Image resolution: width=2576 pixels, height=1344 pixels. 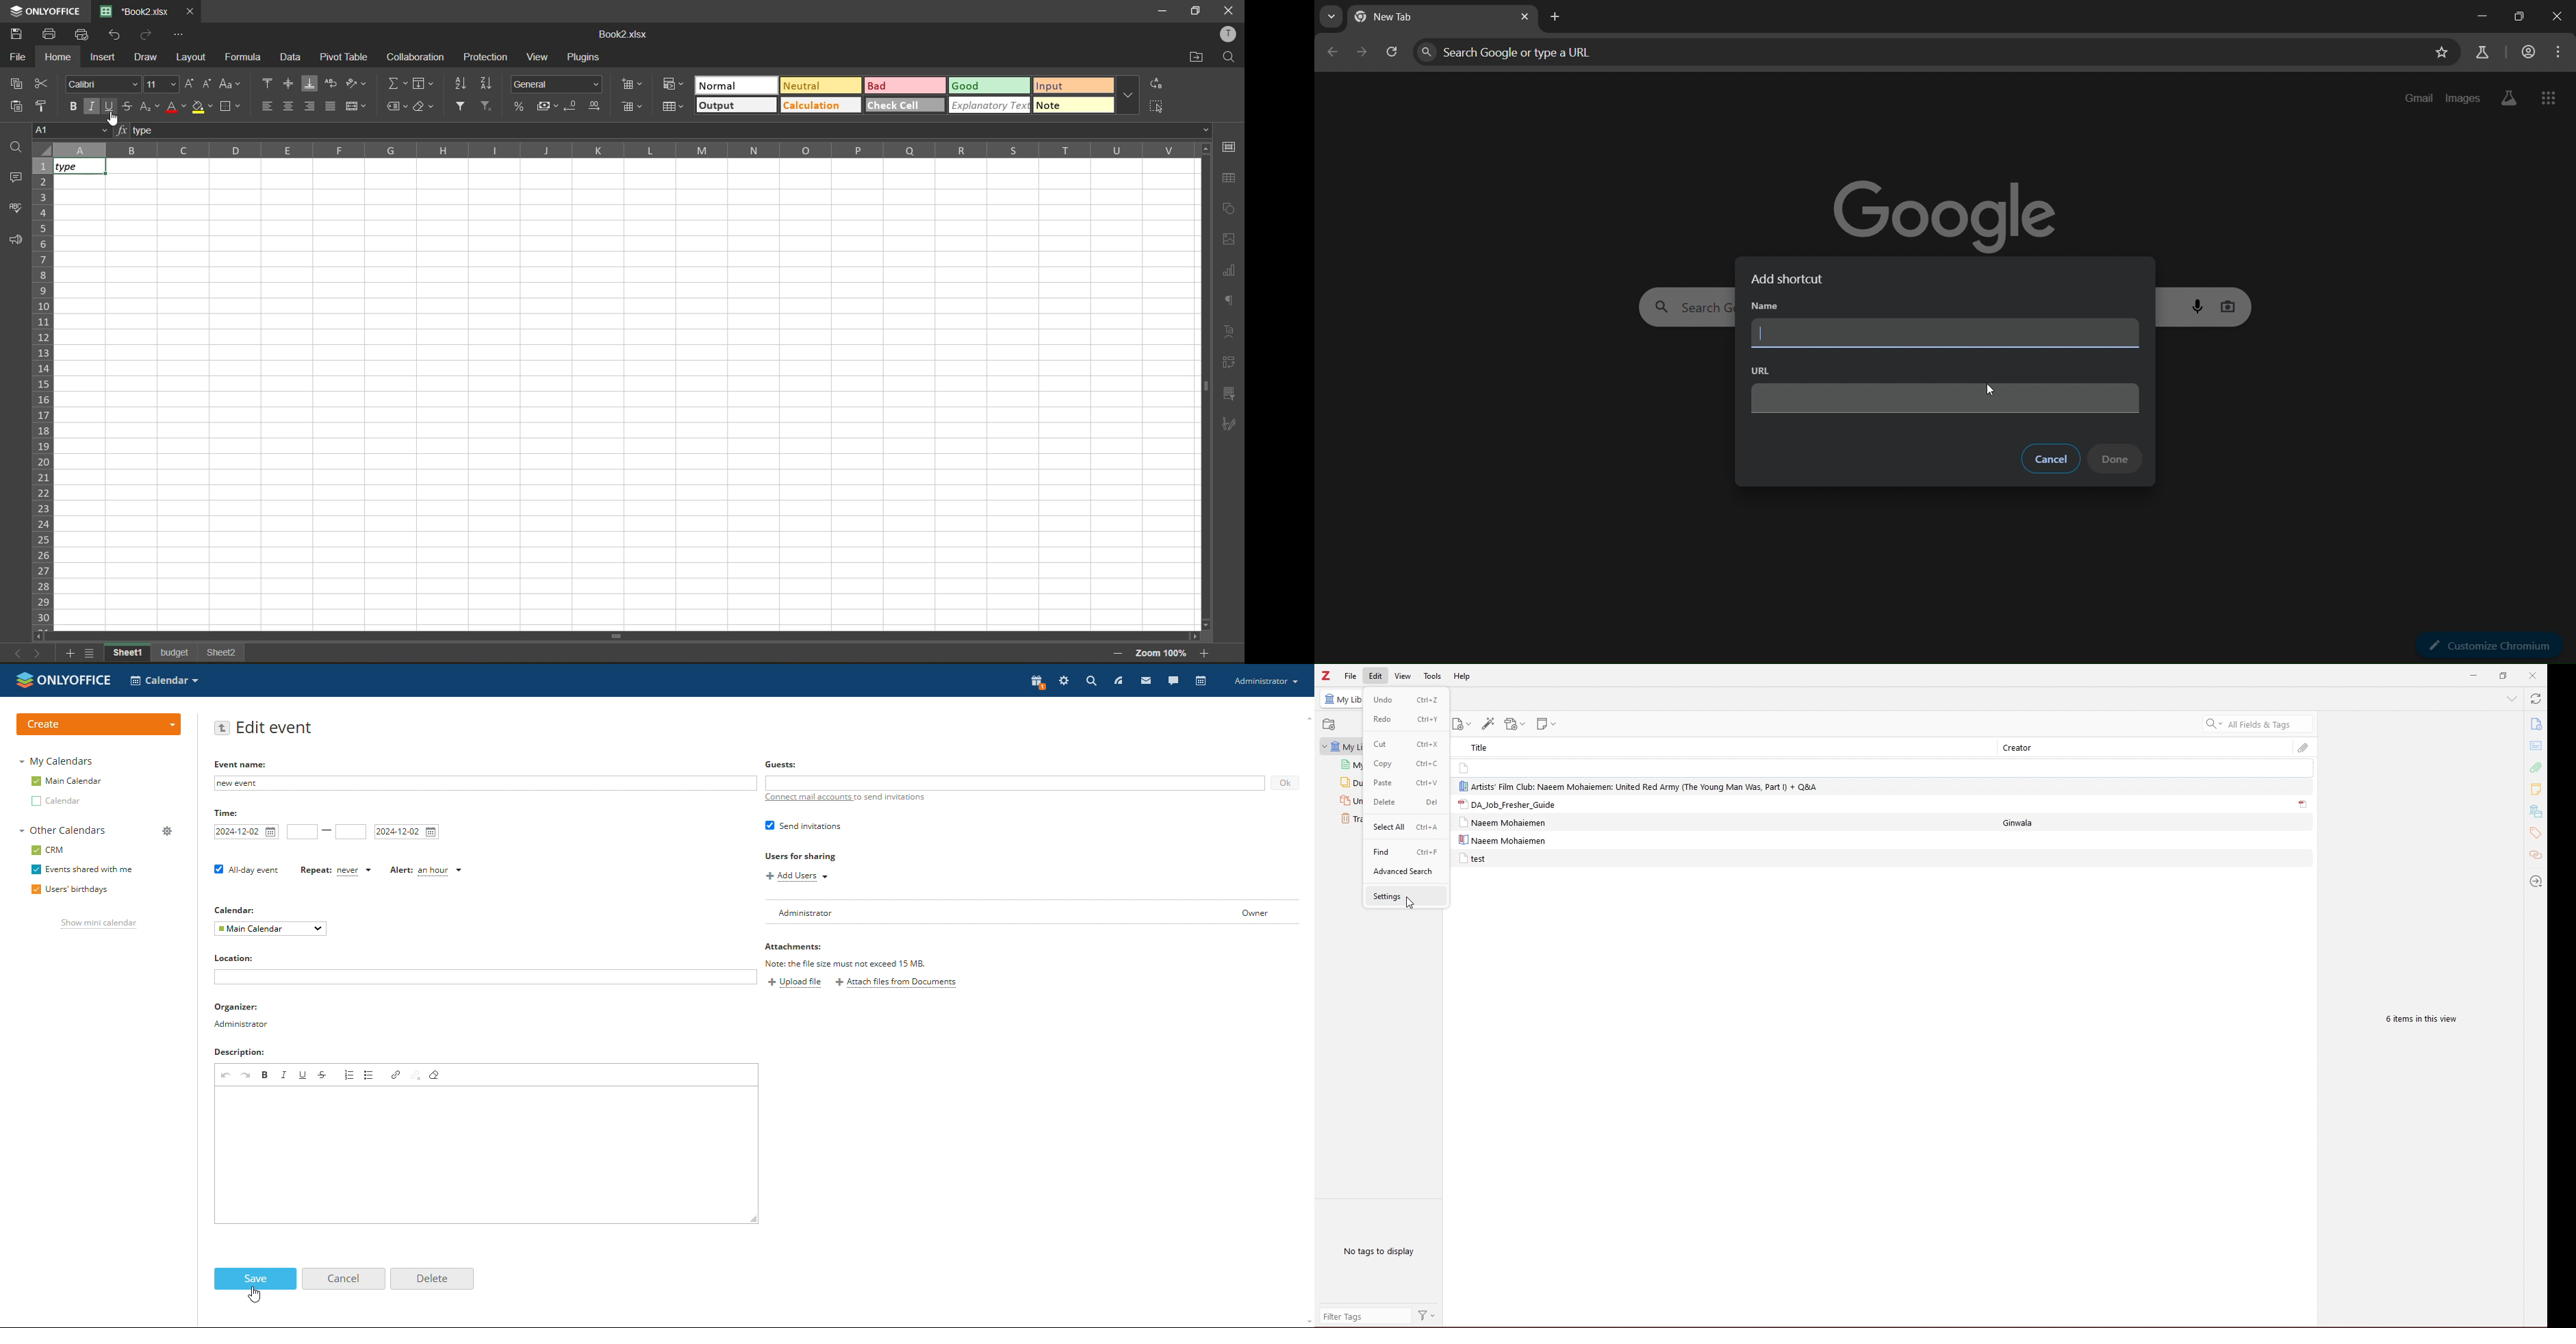 I want to click on Naeem Mohaiemen, so click(x=1506, y=823).